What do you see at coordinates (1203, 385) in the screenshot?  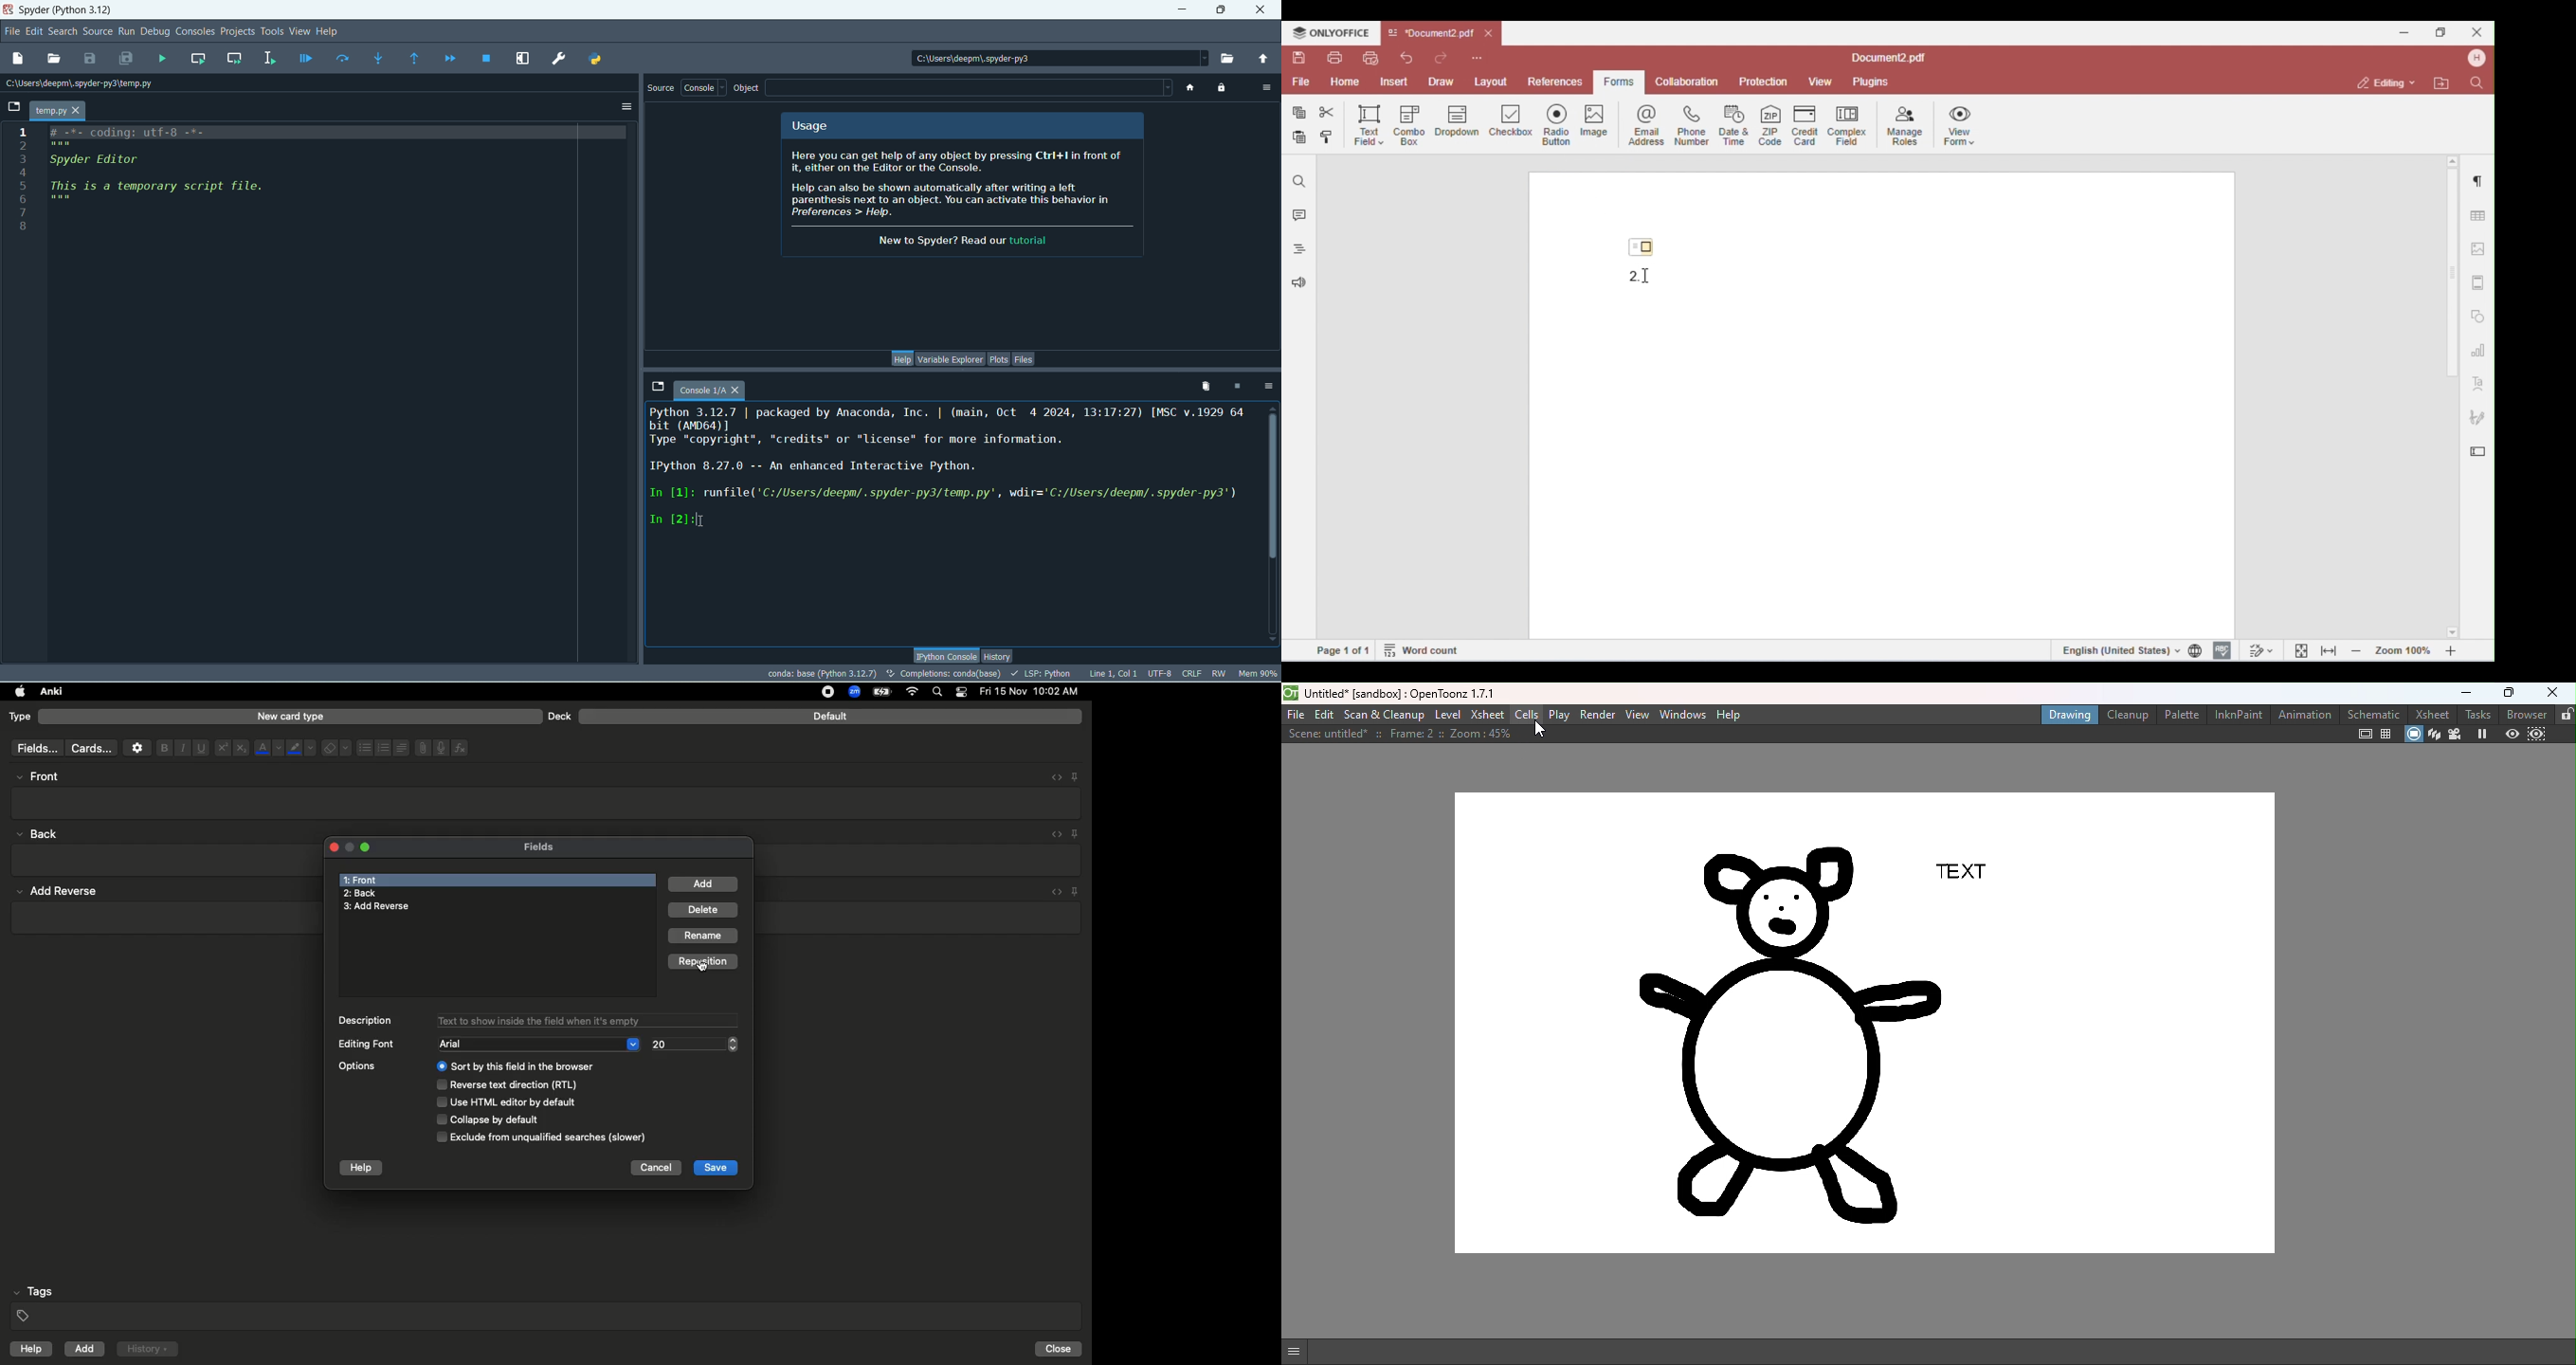 I see `remove` at bounding box center [1203, 385].